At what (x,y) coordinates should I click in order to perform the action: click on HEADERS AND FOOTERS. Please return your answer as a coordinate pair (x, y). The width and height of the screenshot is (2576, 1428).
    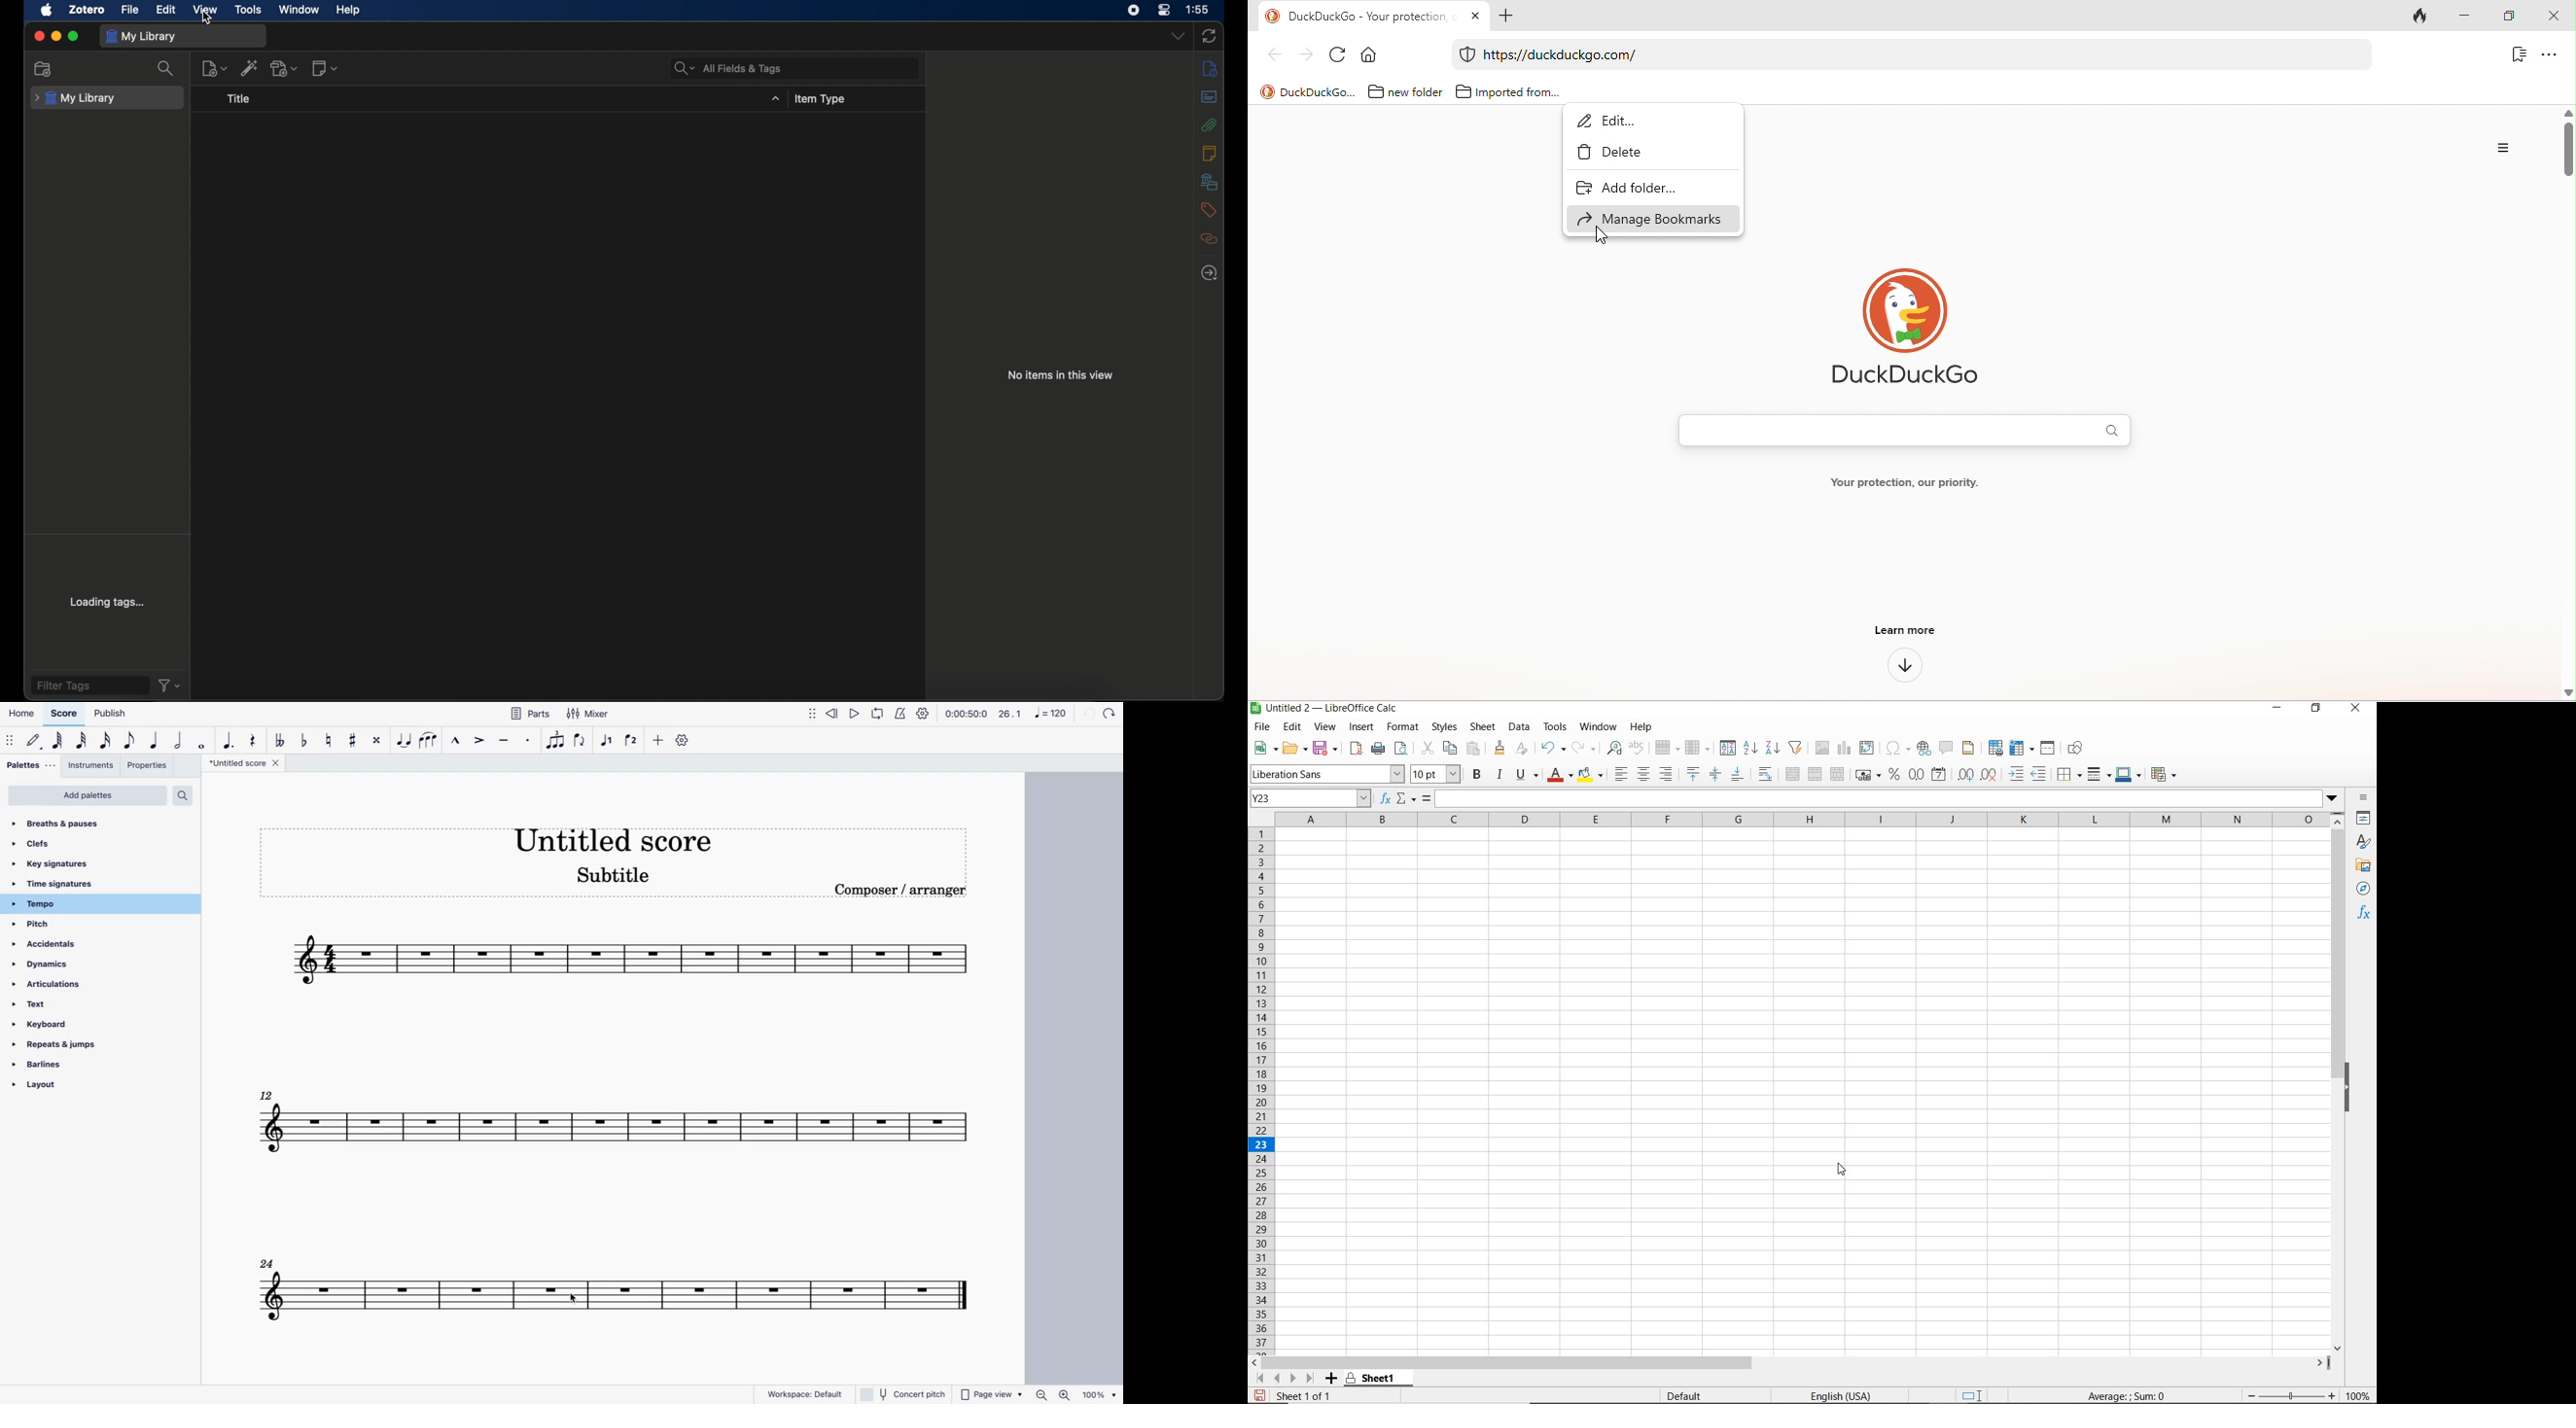
    Looking at the image, I should click on (1966, 749).